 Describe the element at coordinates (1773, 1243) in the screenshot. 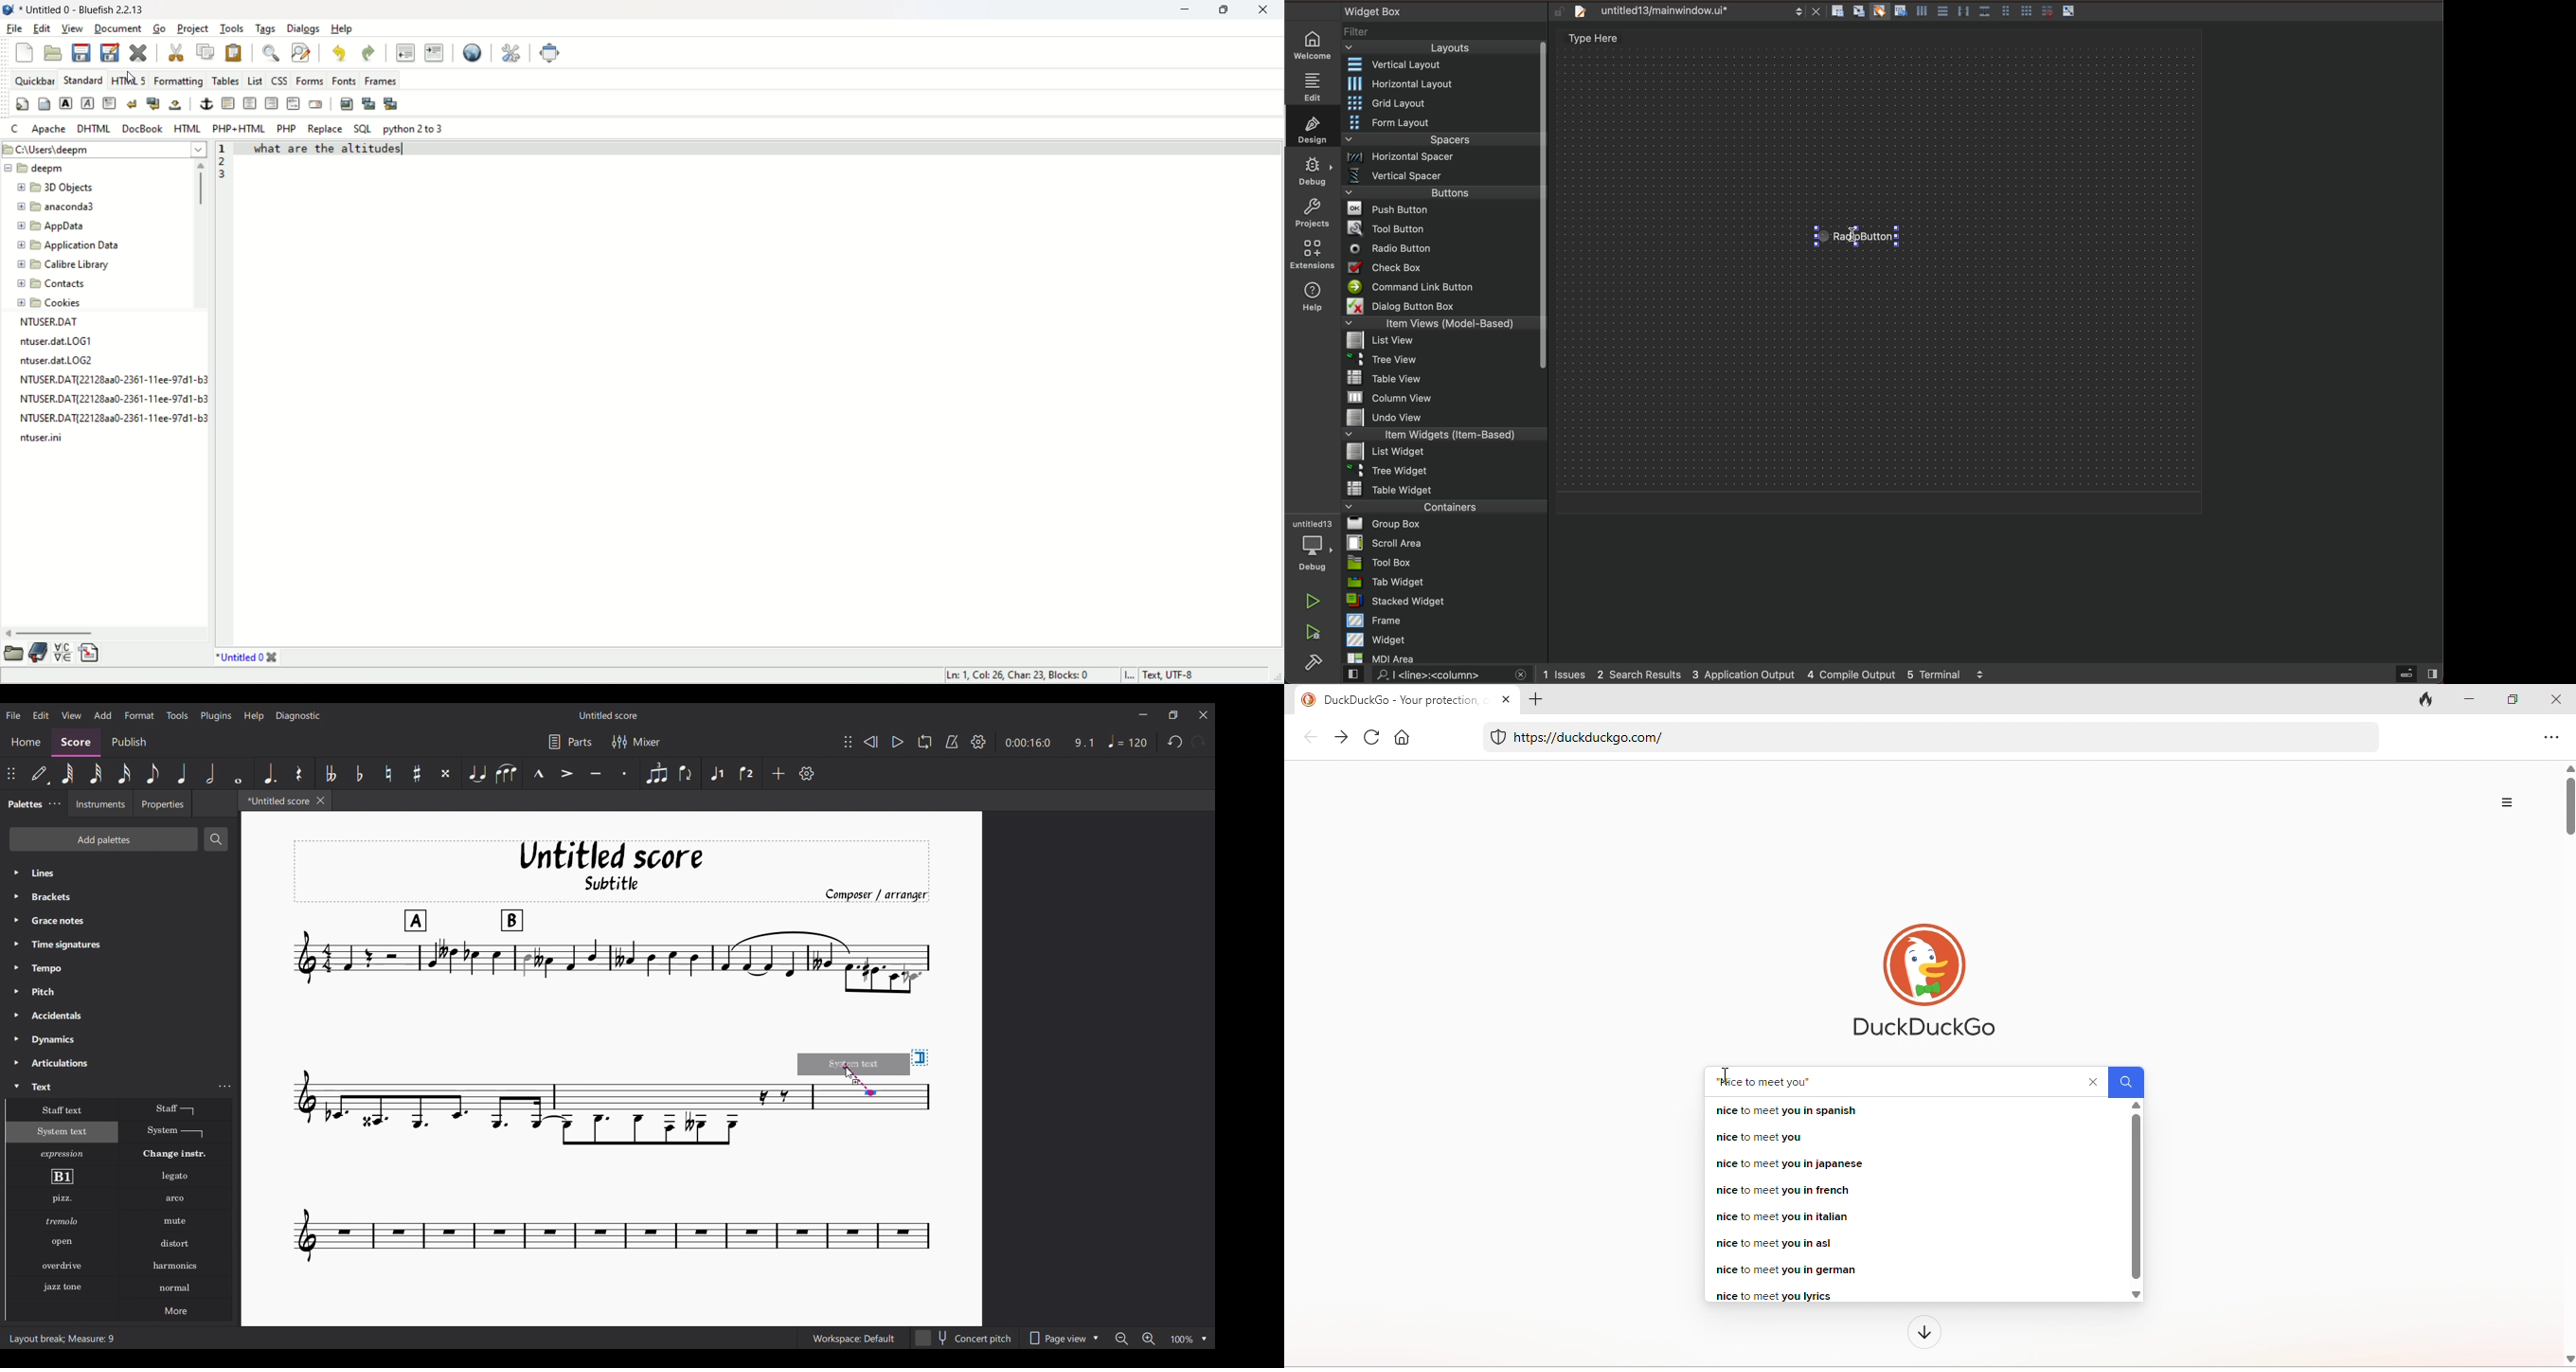

I see `‘nice to meet you in asl` at that location.